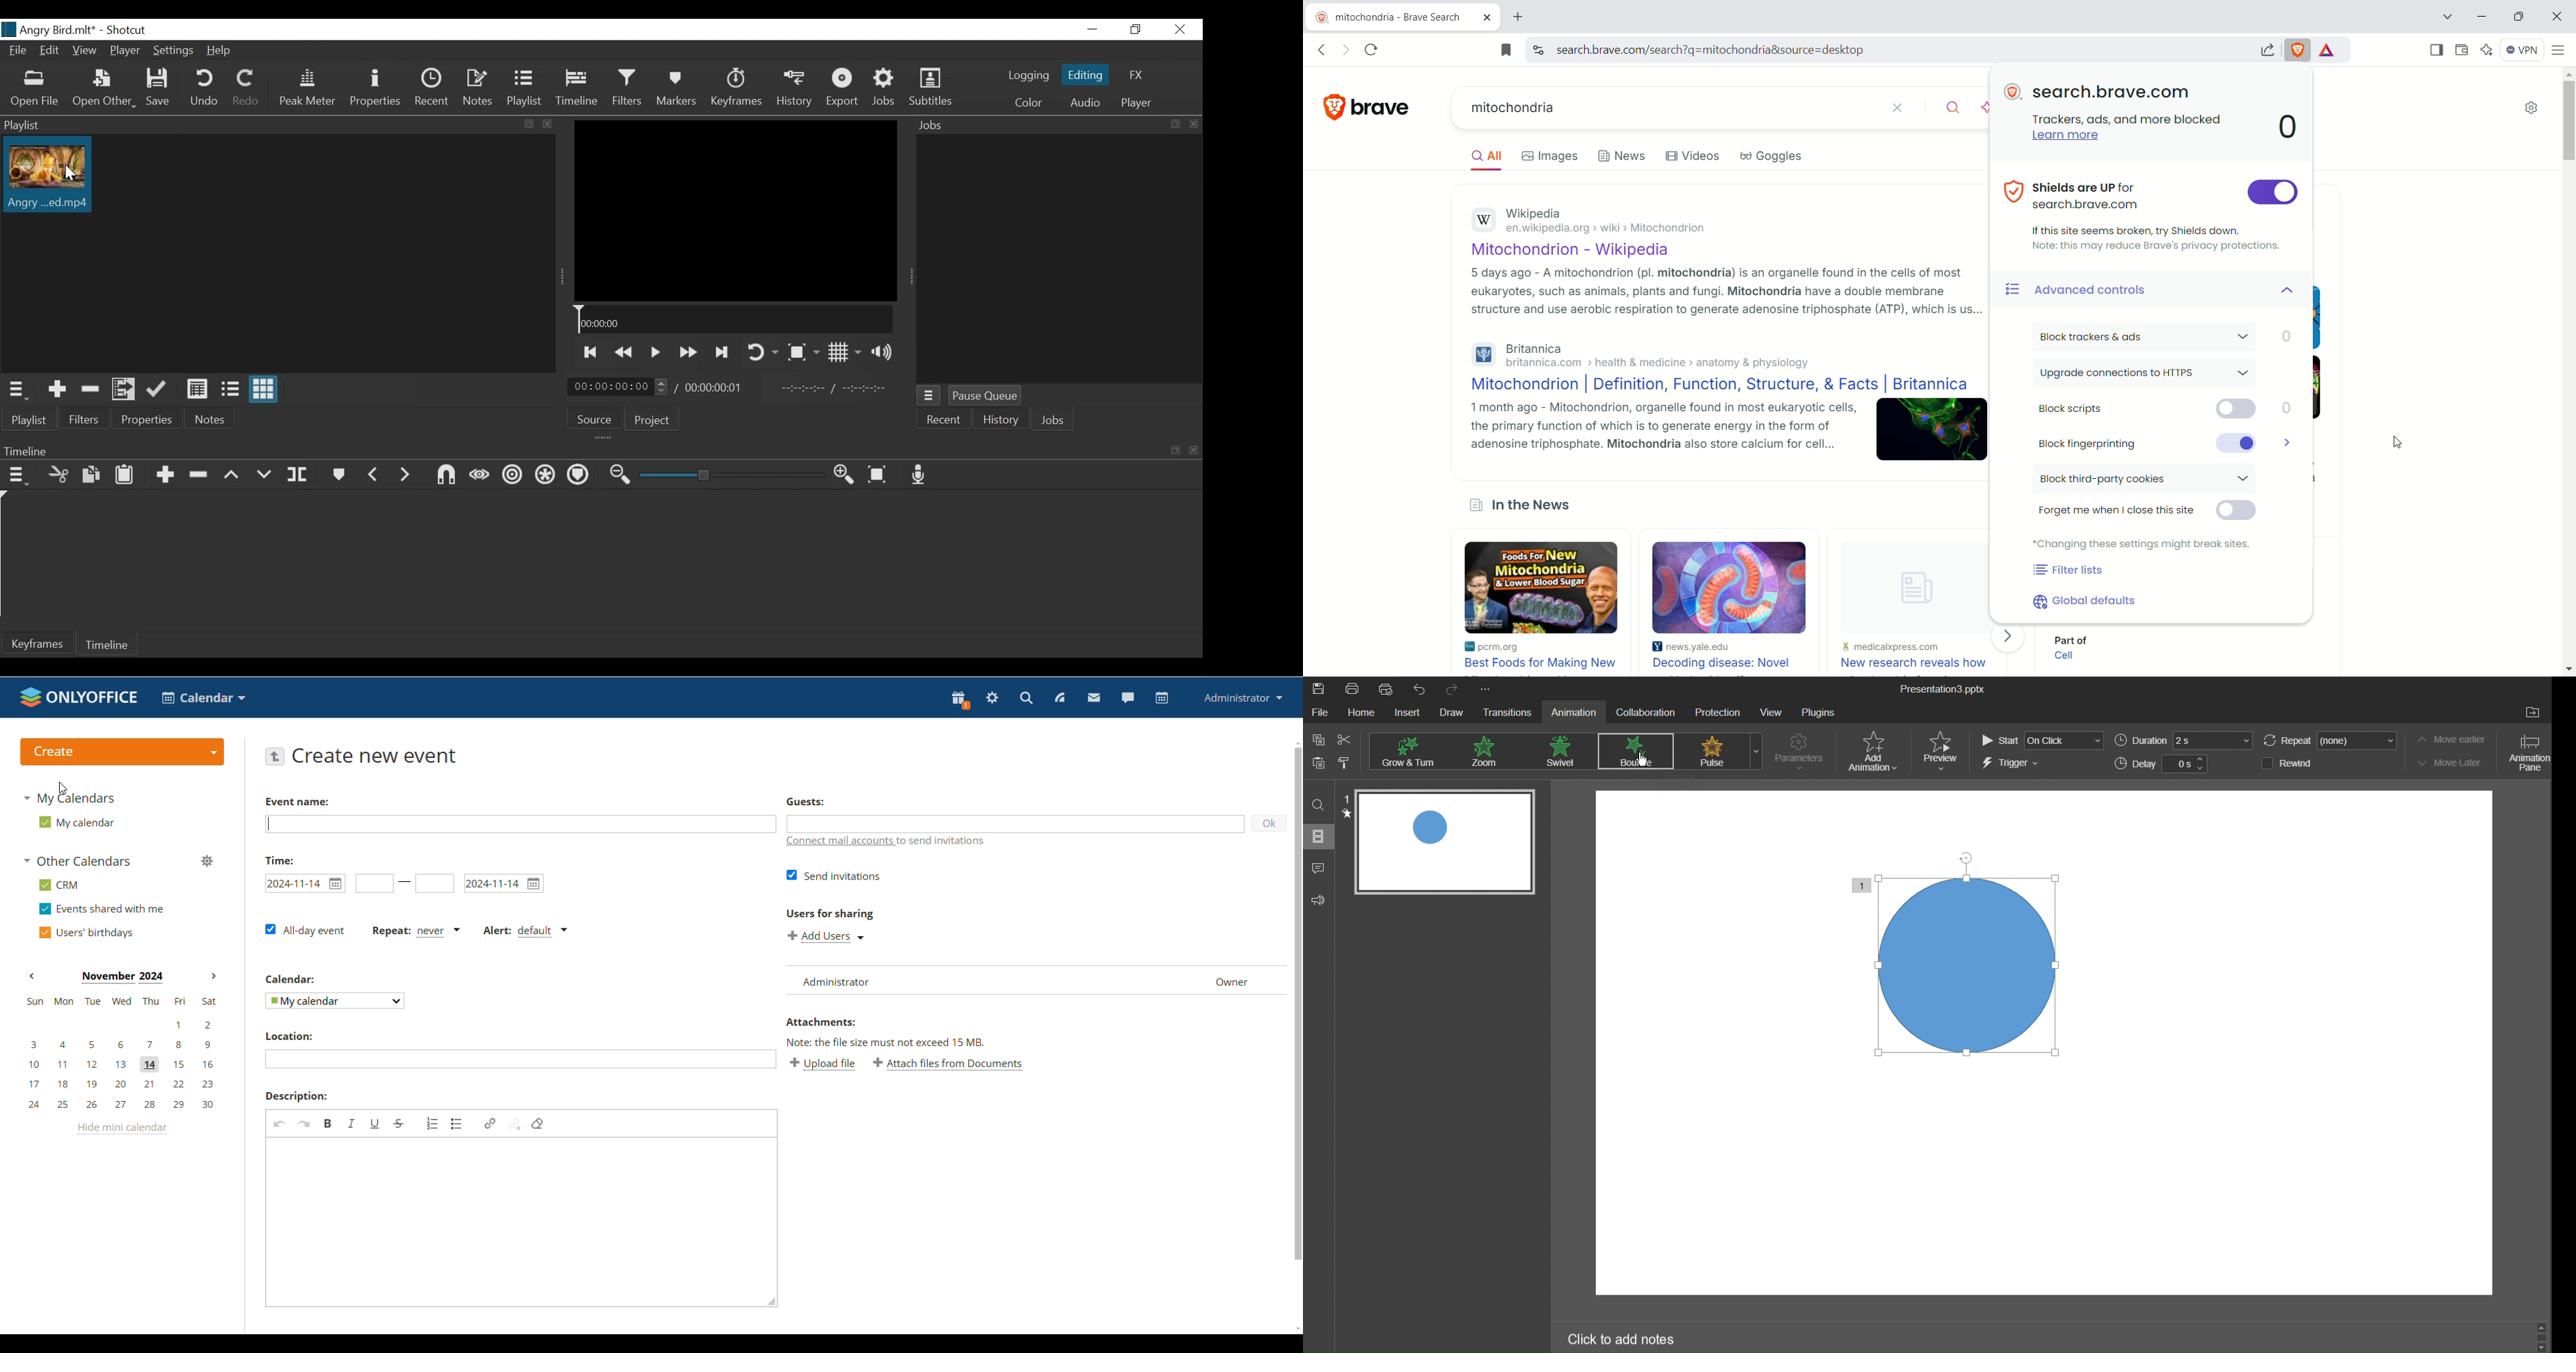 The height and width of the screenshot is (1372, 2576). I want to click on resize box, so click(768, 1304).